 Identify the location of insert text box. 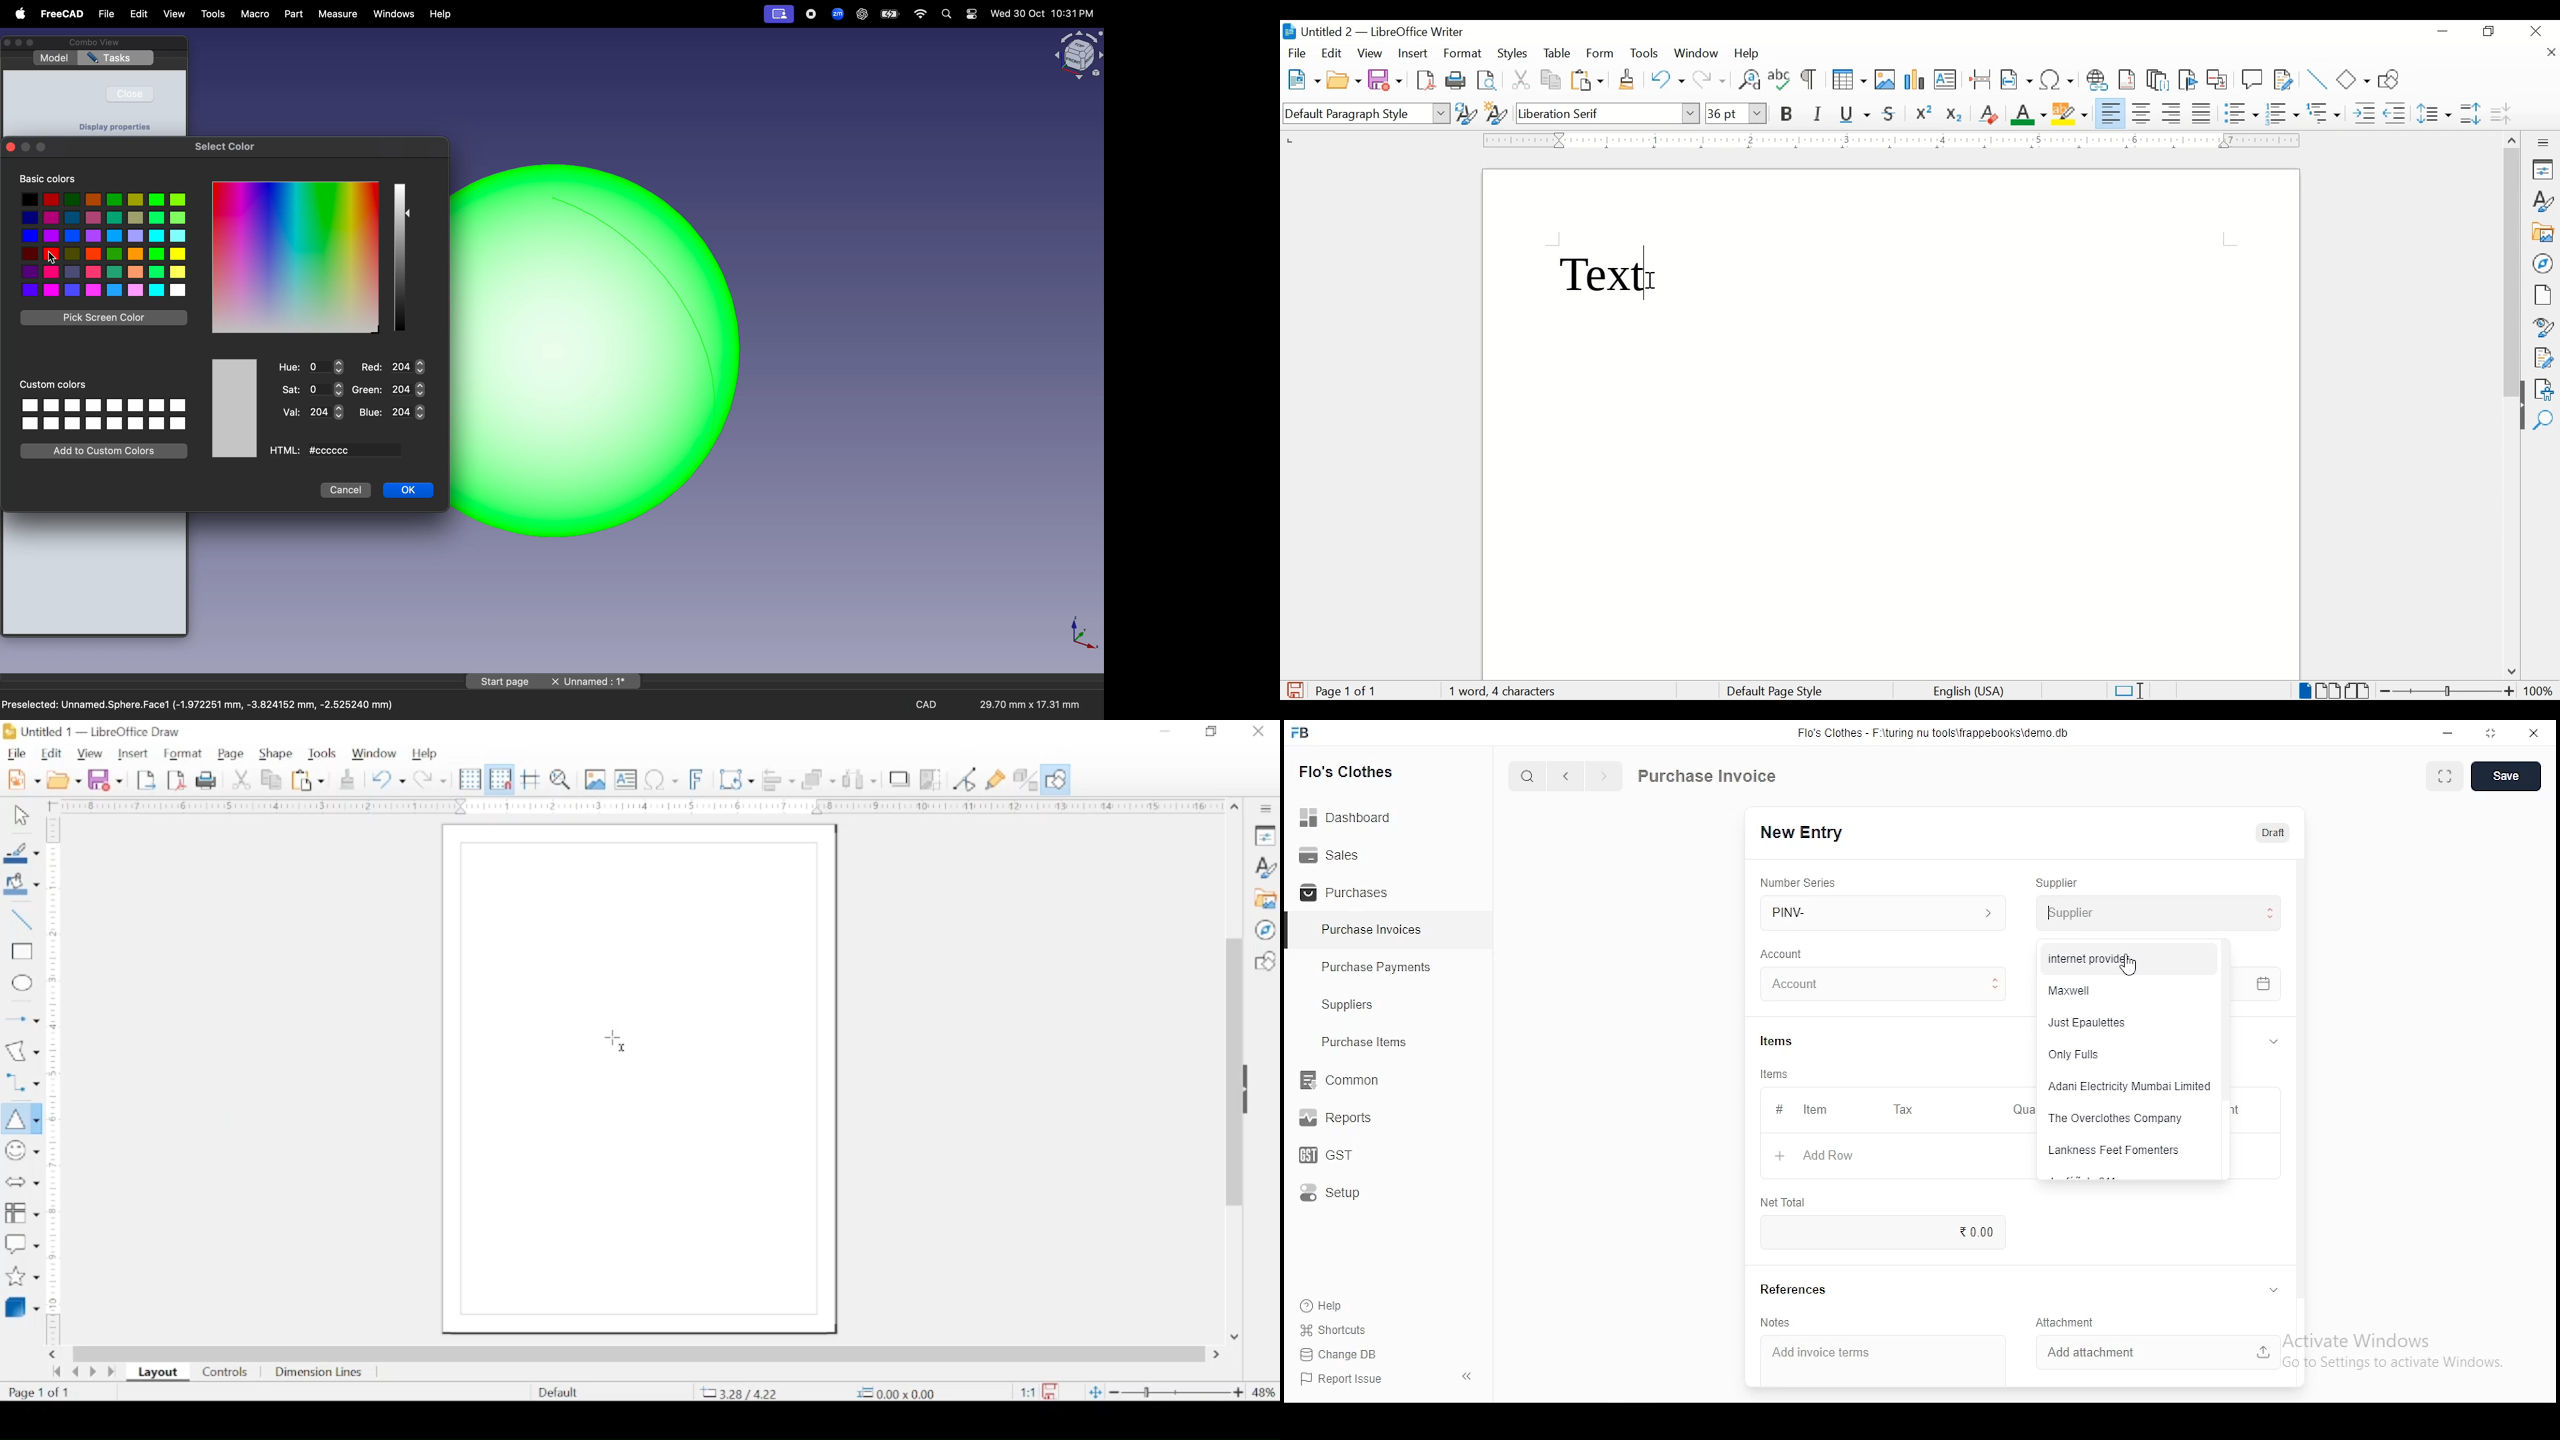
(1945, 79).